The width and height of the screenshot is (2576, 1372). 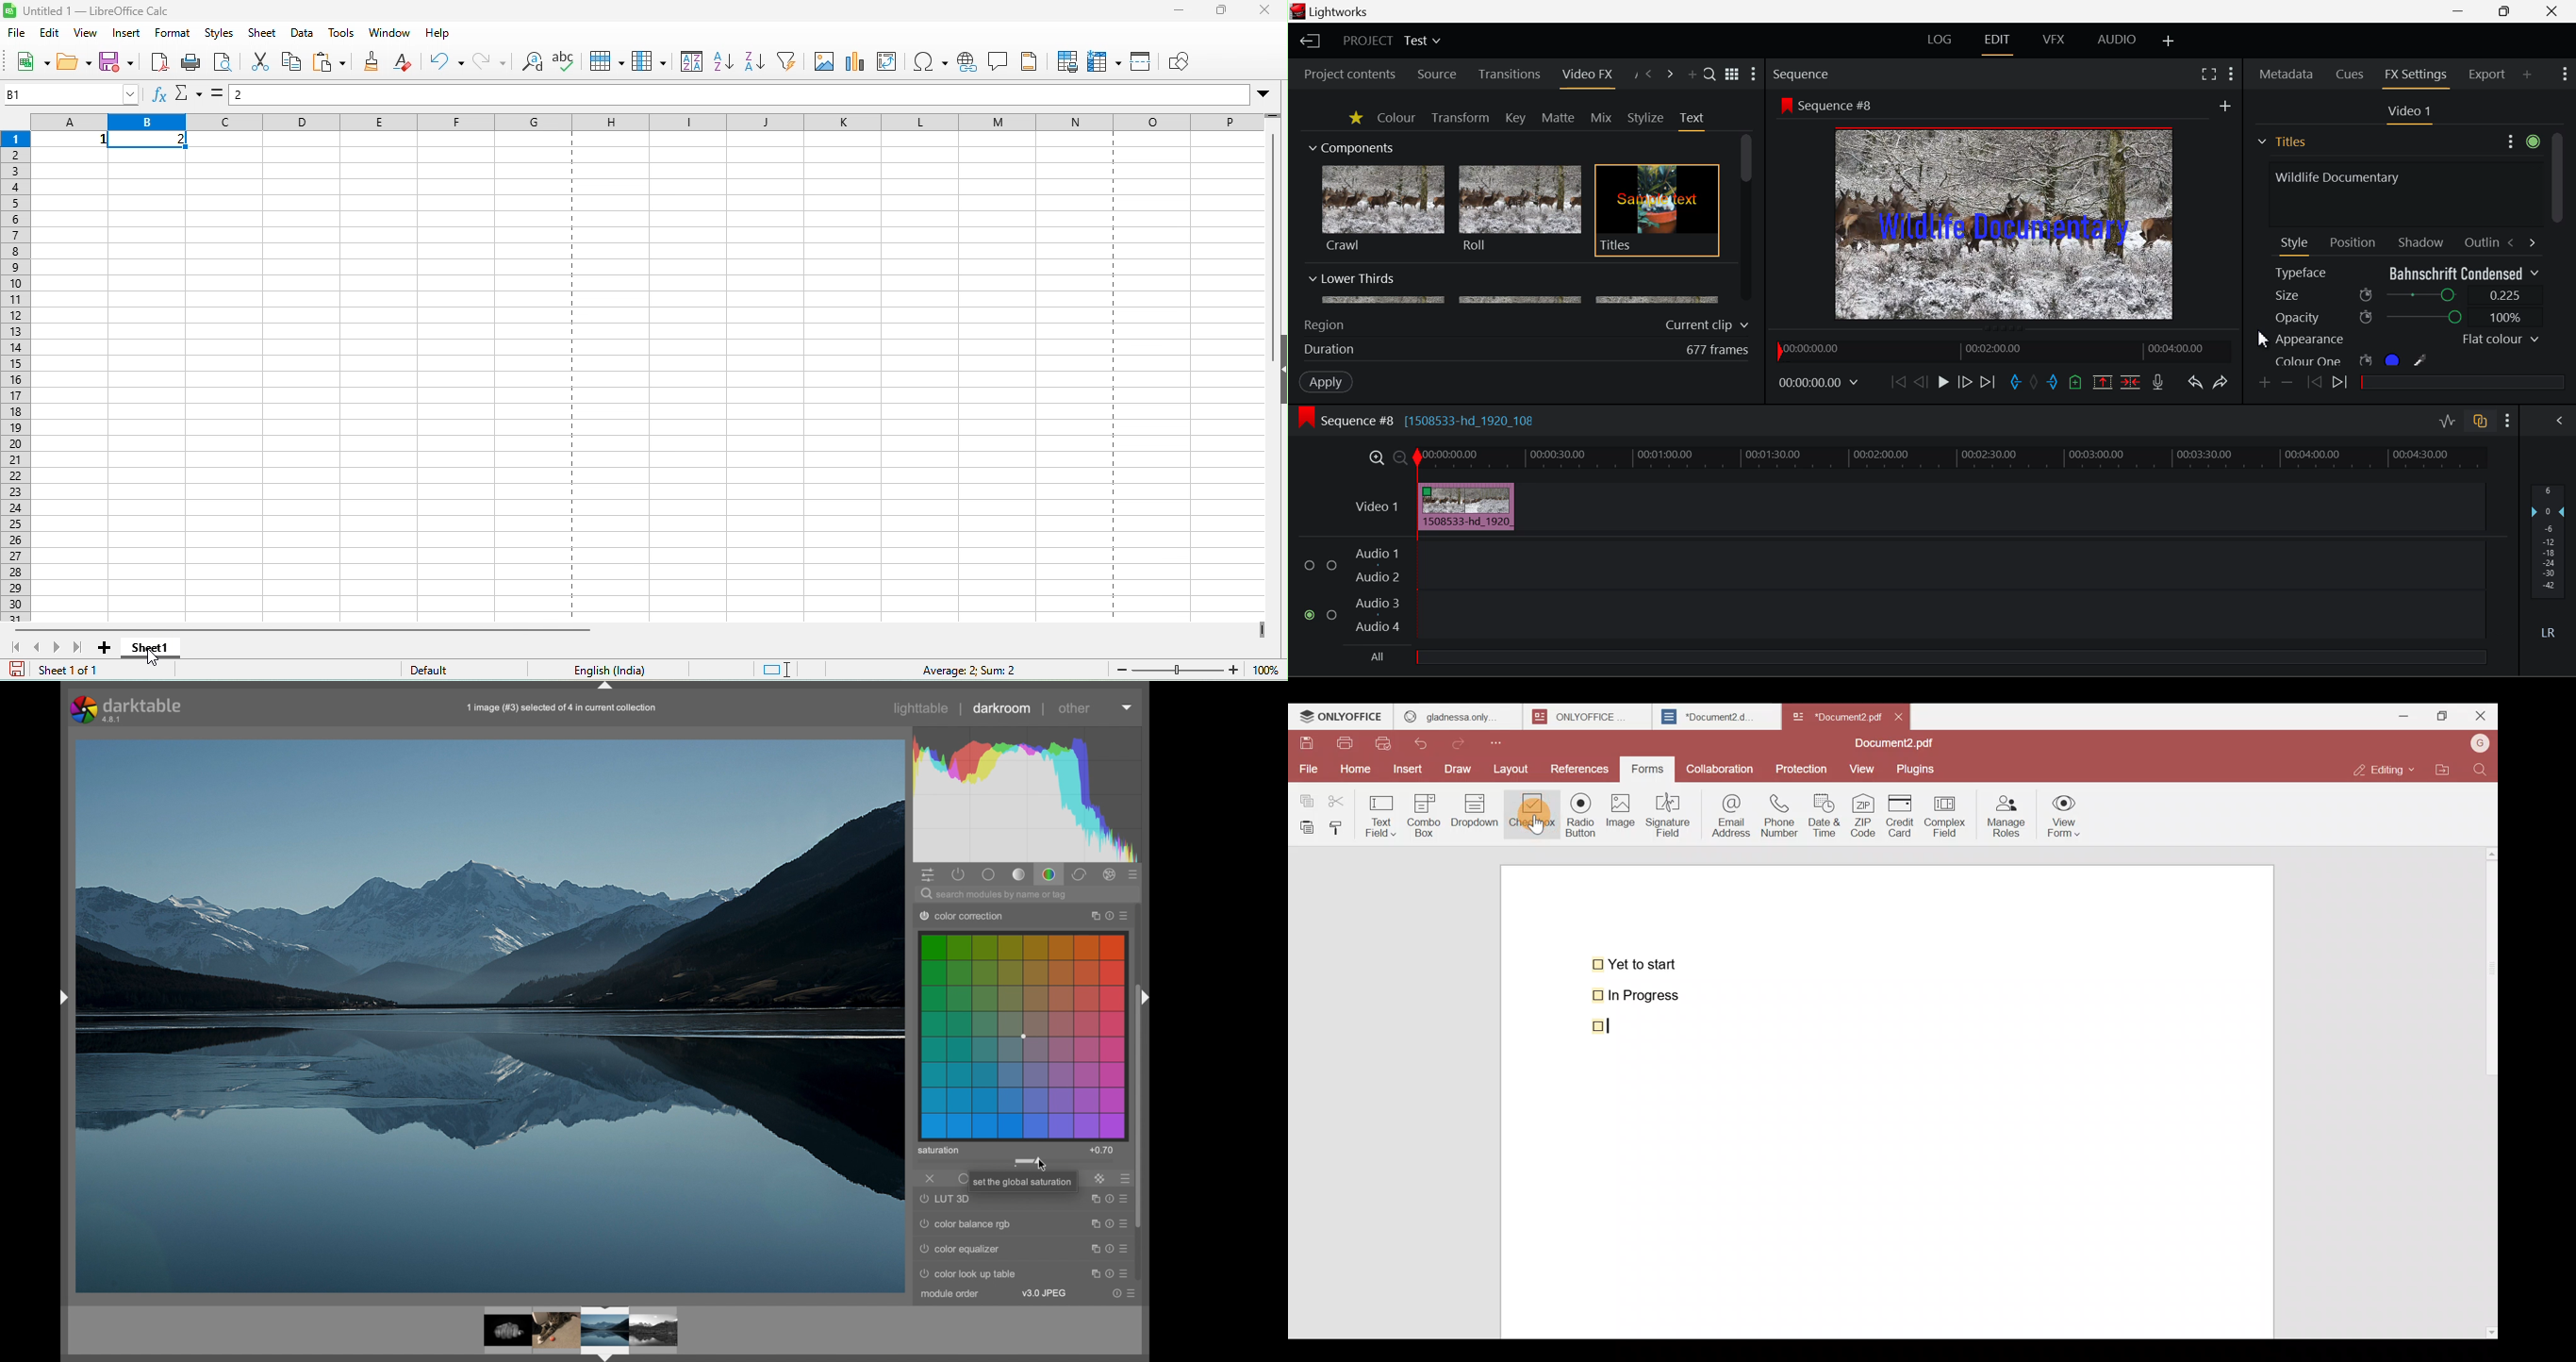 I want to click on uniformly, so click(x=965, y=1179).